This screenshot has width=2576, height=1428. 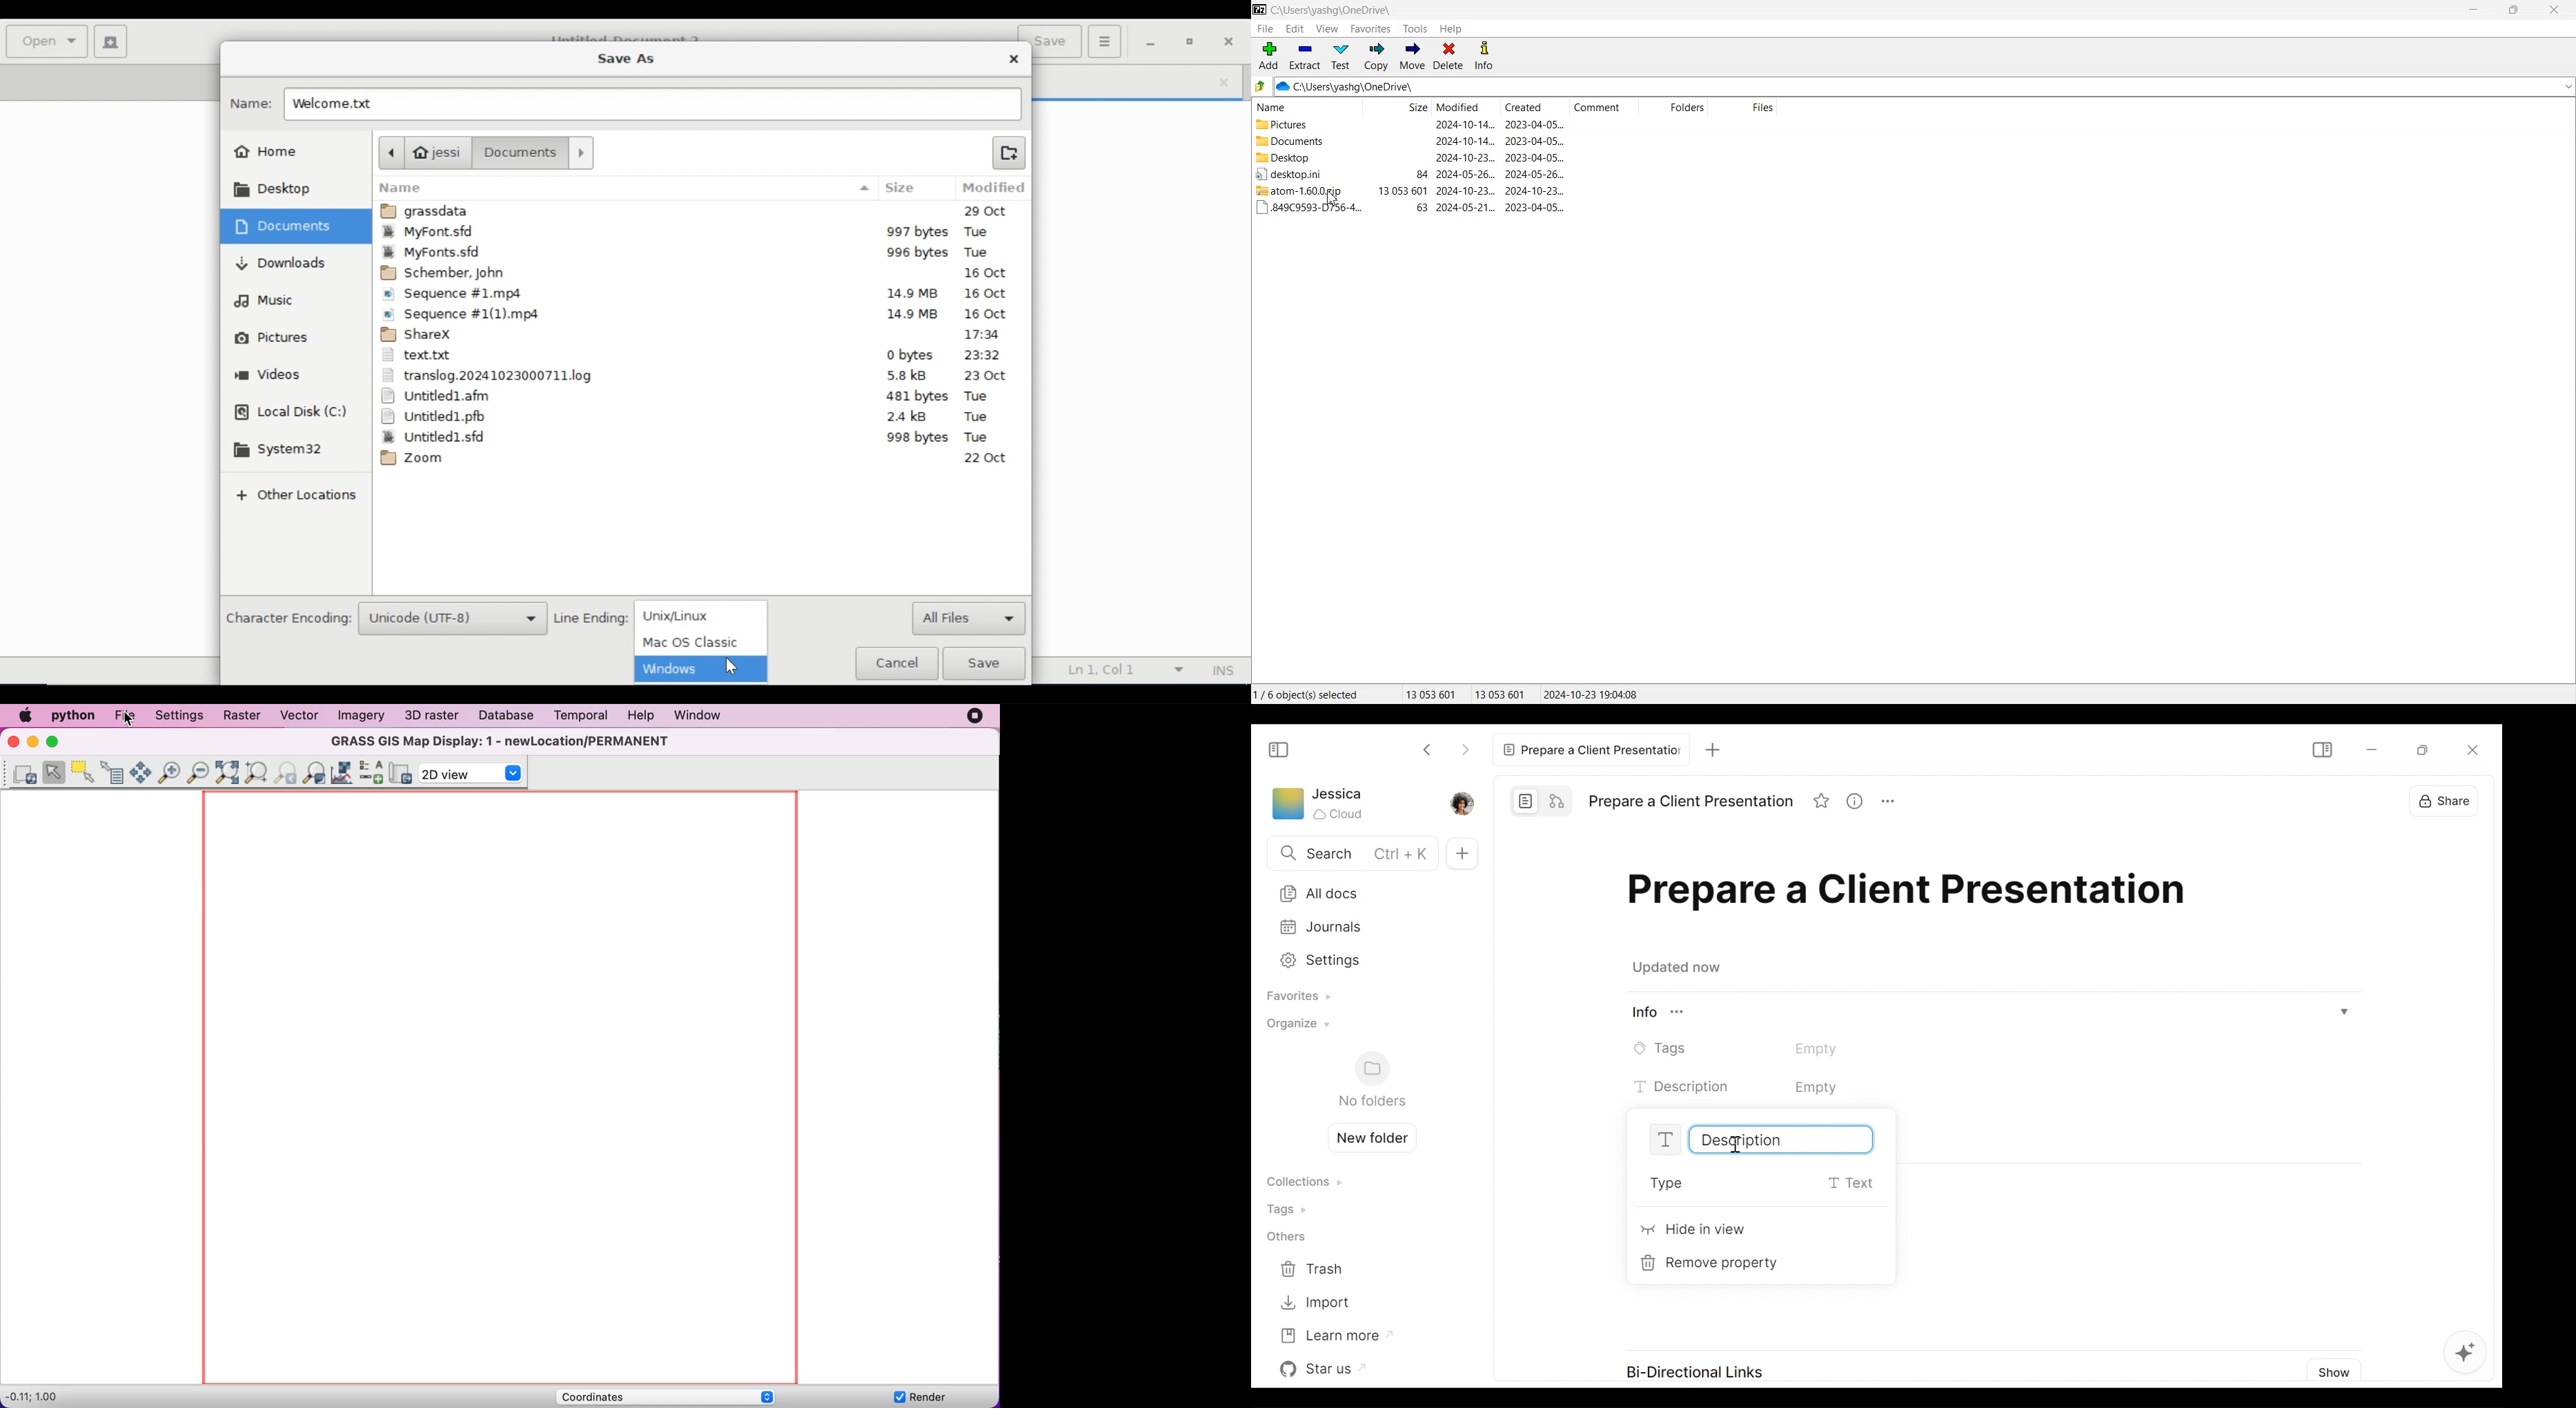 What do you see at coordinates (1341, 57) in the screenshot?
I see `Test` at bounding box center [1341, 57].